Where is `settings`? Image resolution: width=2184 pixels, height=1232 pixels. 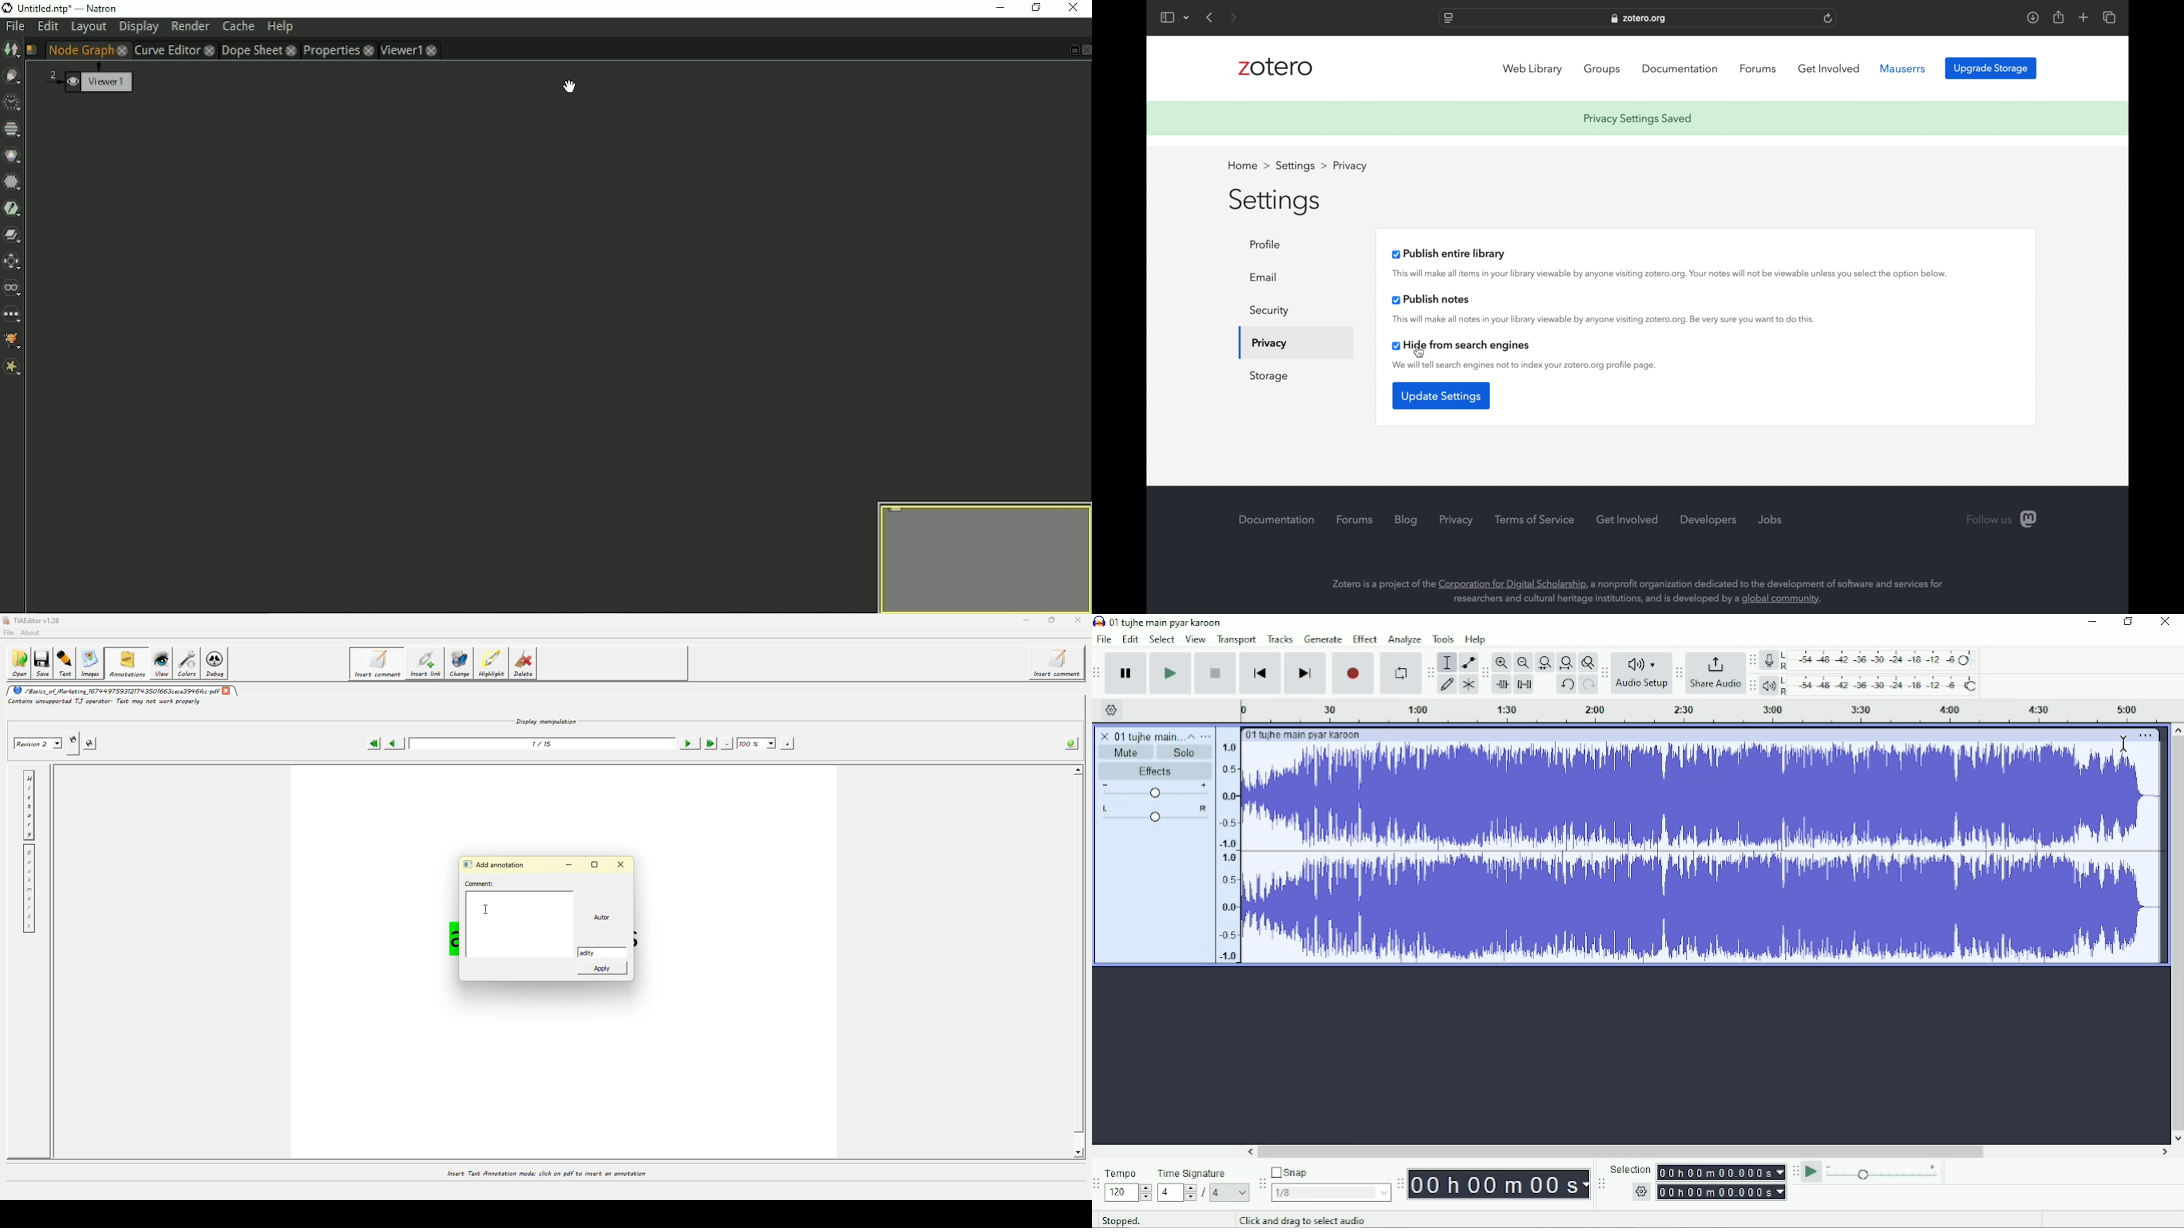
settings is located at coordinates (1641, 1191).